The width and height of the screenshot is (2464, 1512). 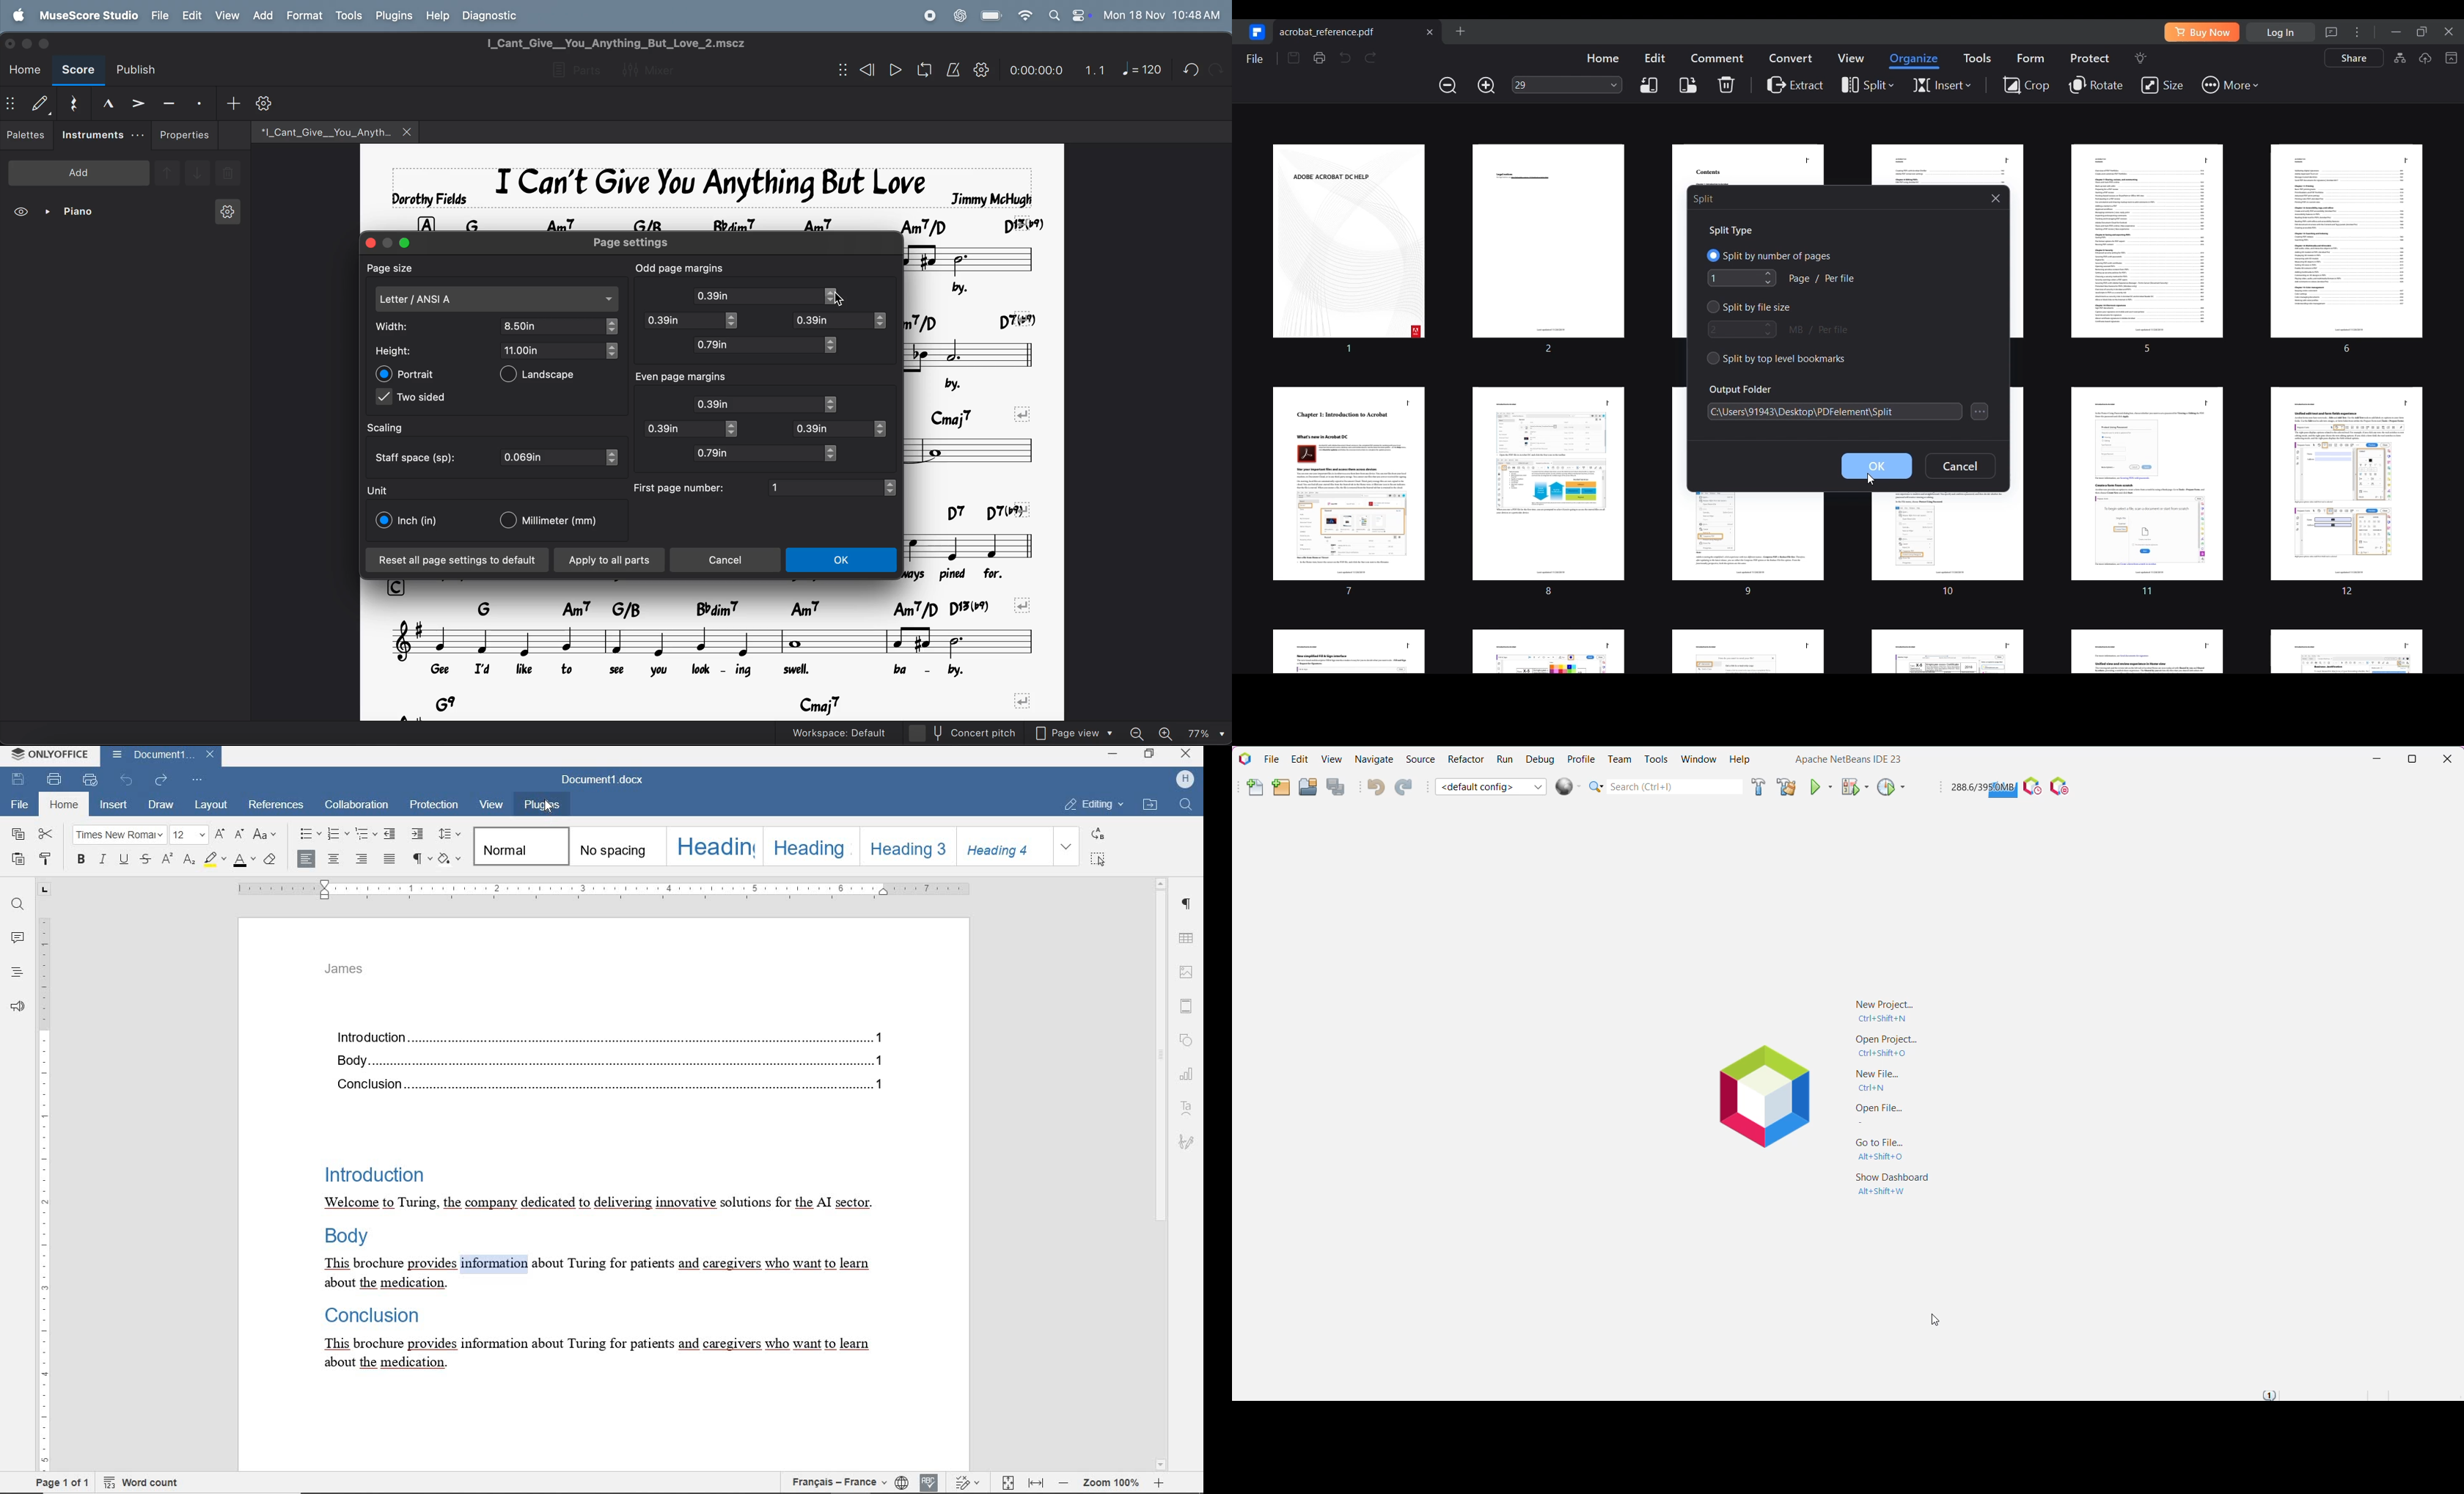 I want to click on OPEN FILE LOCATION, so click(x=1150, y=806).